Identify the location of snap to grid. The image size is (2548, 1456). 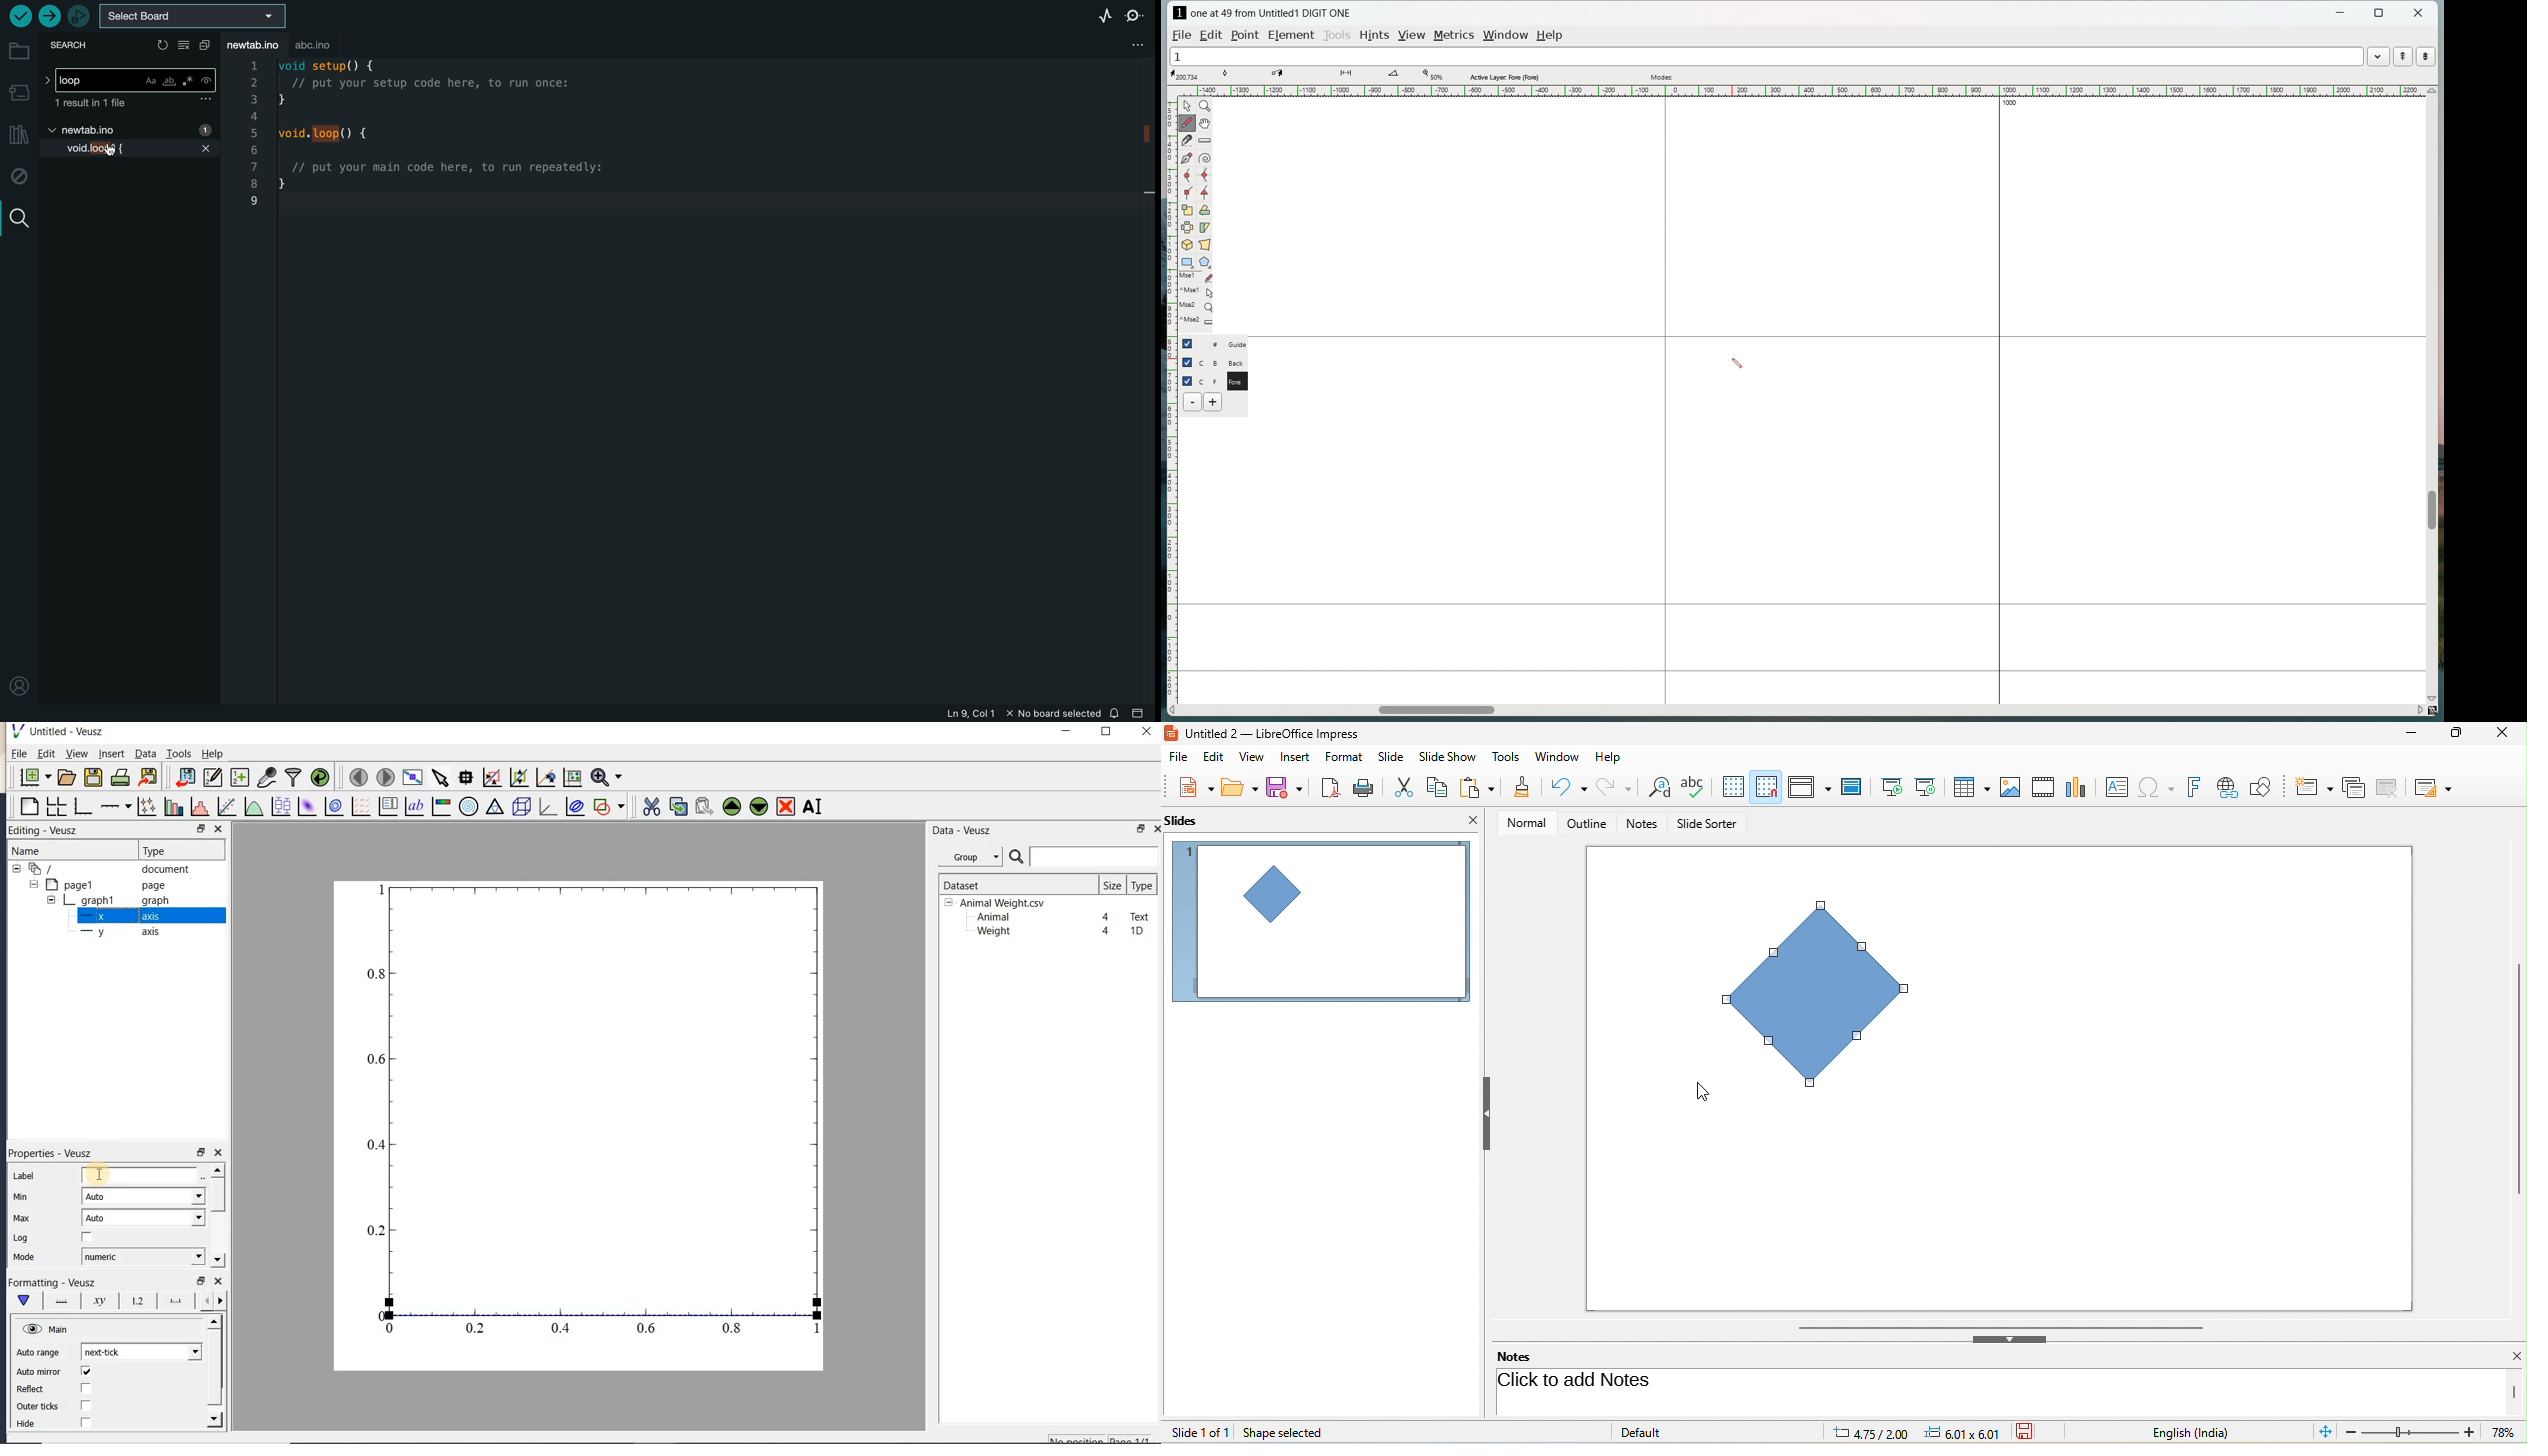
(1766, 787).